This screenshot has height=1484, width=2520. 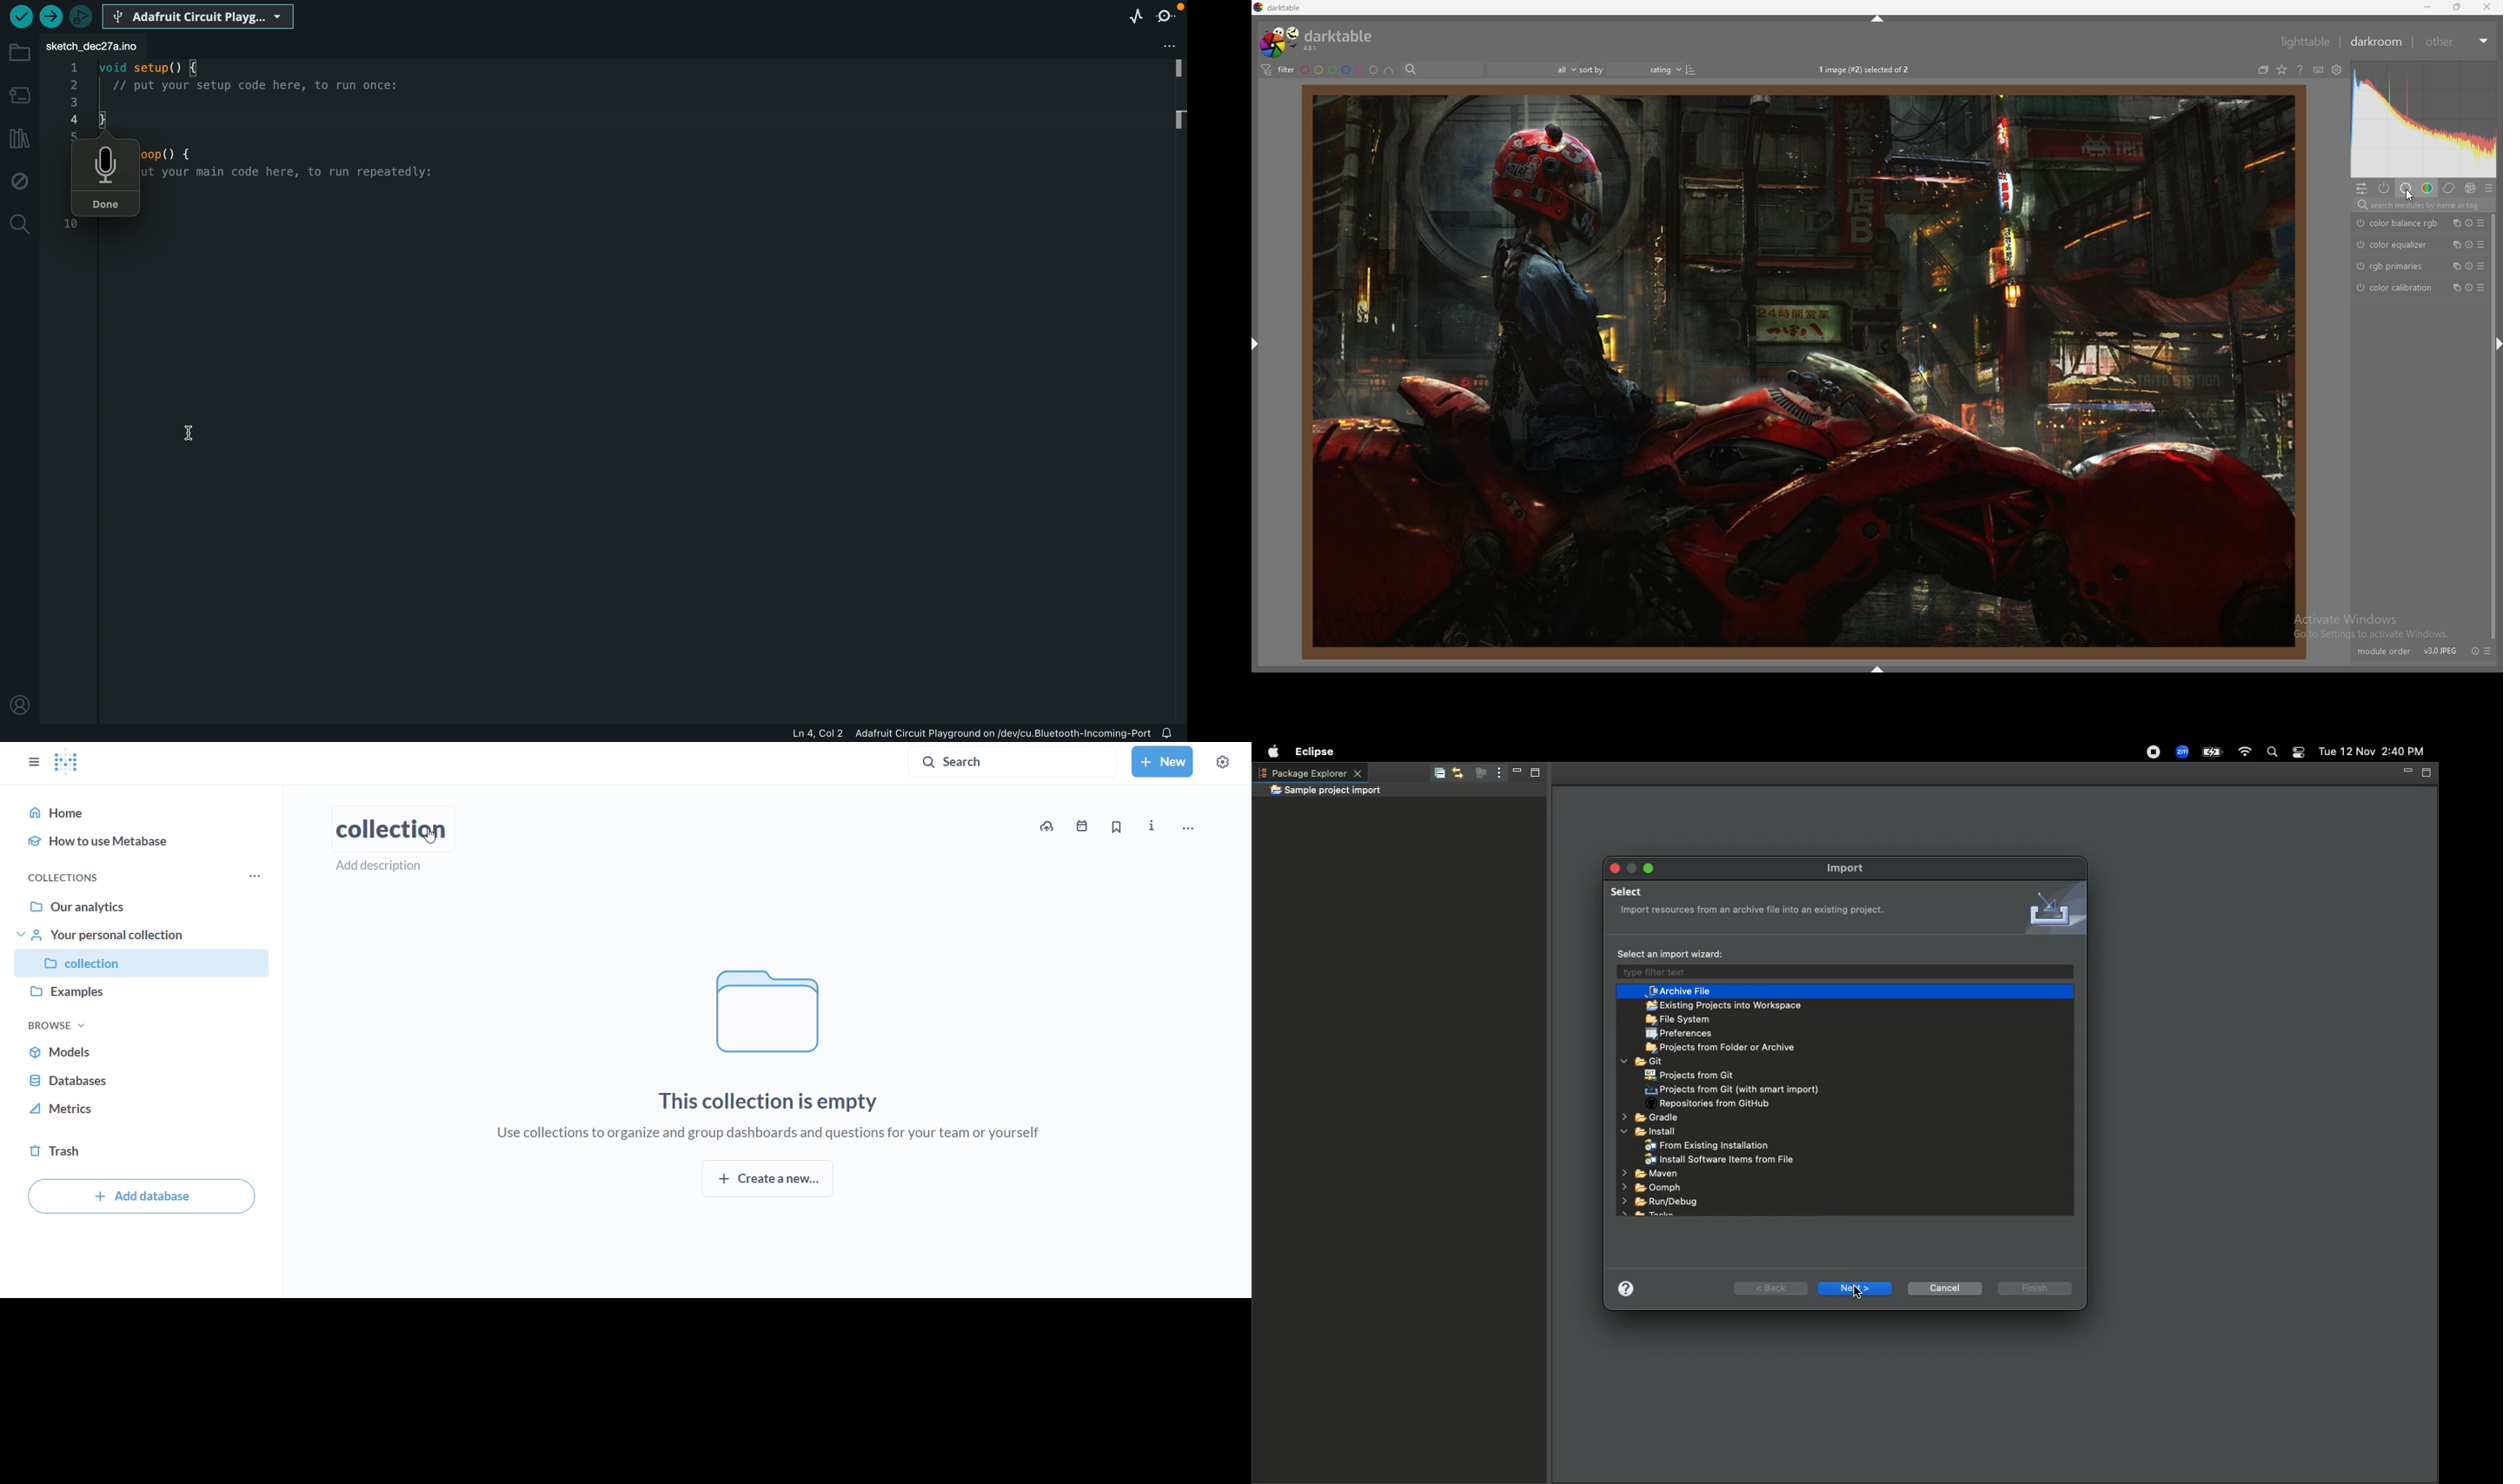 What do you see at coordinates (2480, 287) in the screenshot?
I see `presets` at bounding box center [2480, 287].